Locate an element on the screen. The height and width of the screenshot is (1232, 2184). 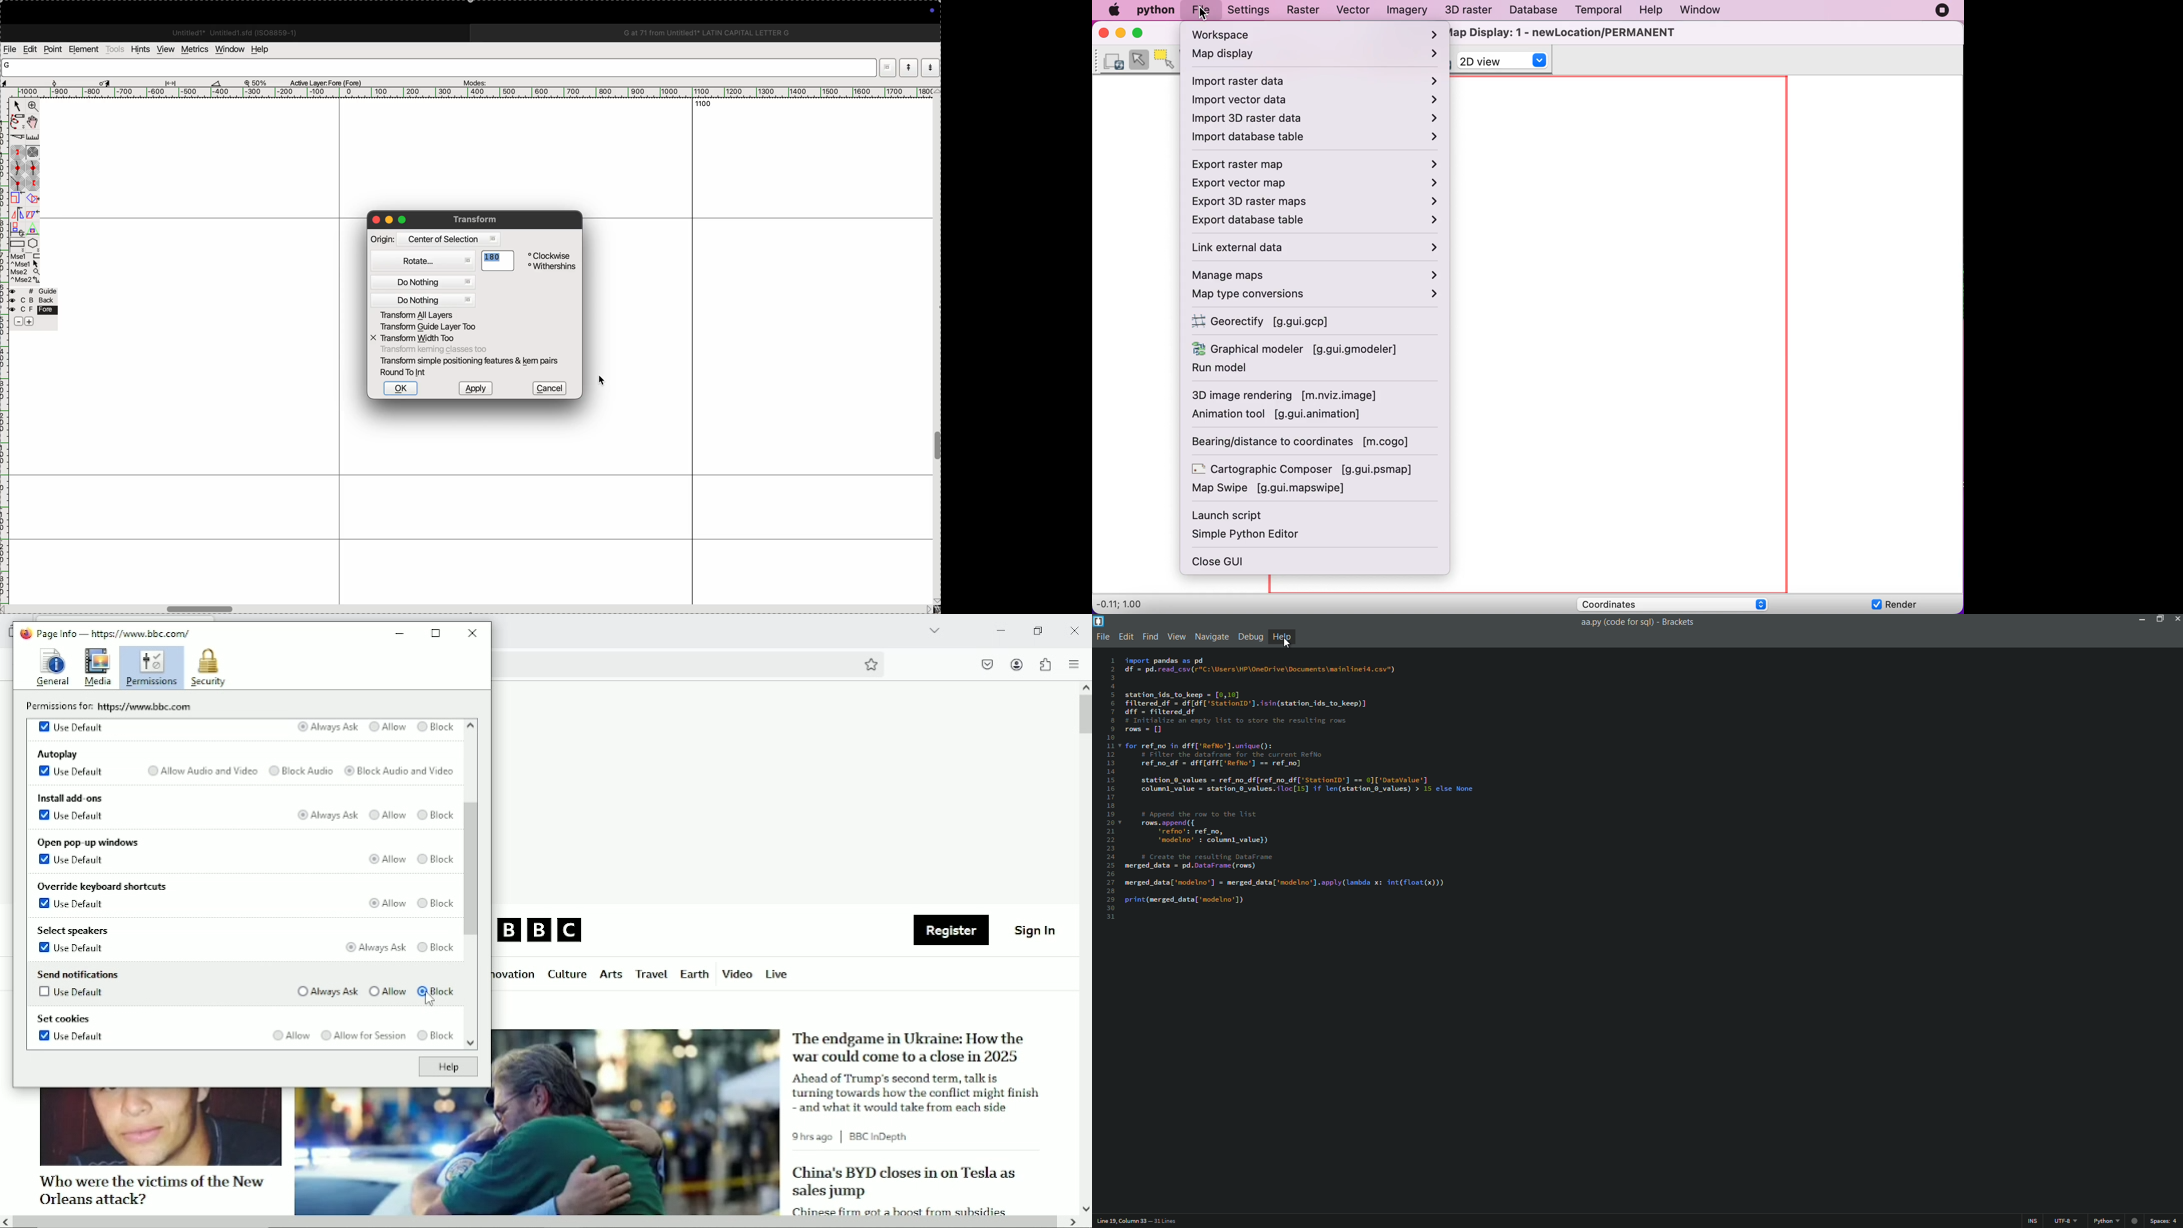
Horizontal scrollbar is located at coordinates (537, 1223).